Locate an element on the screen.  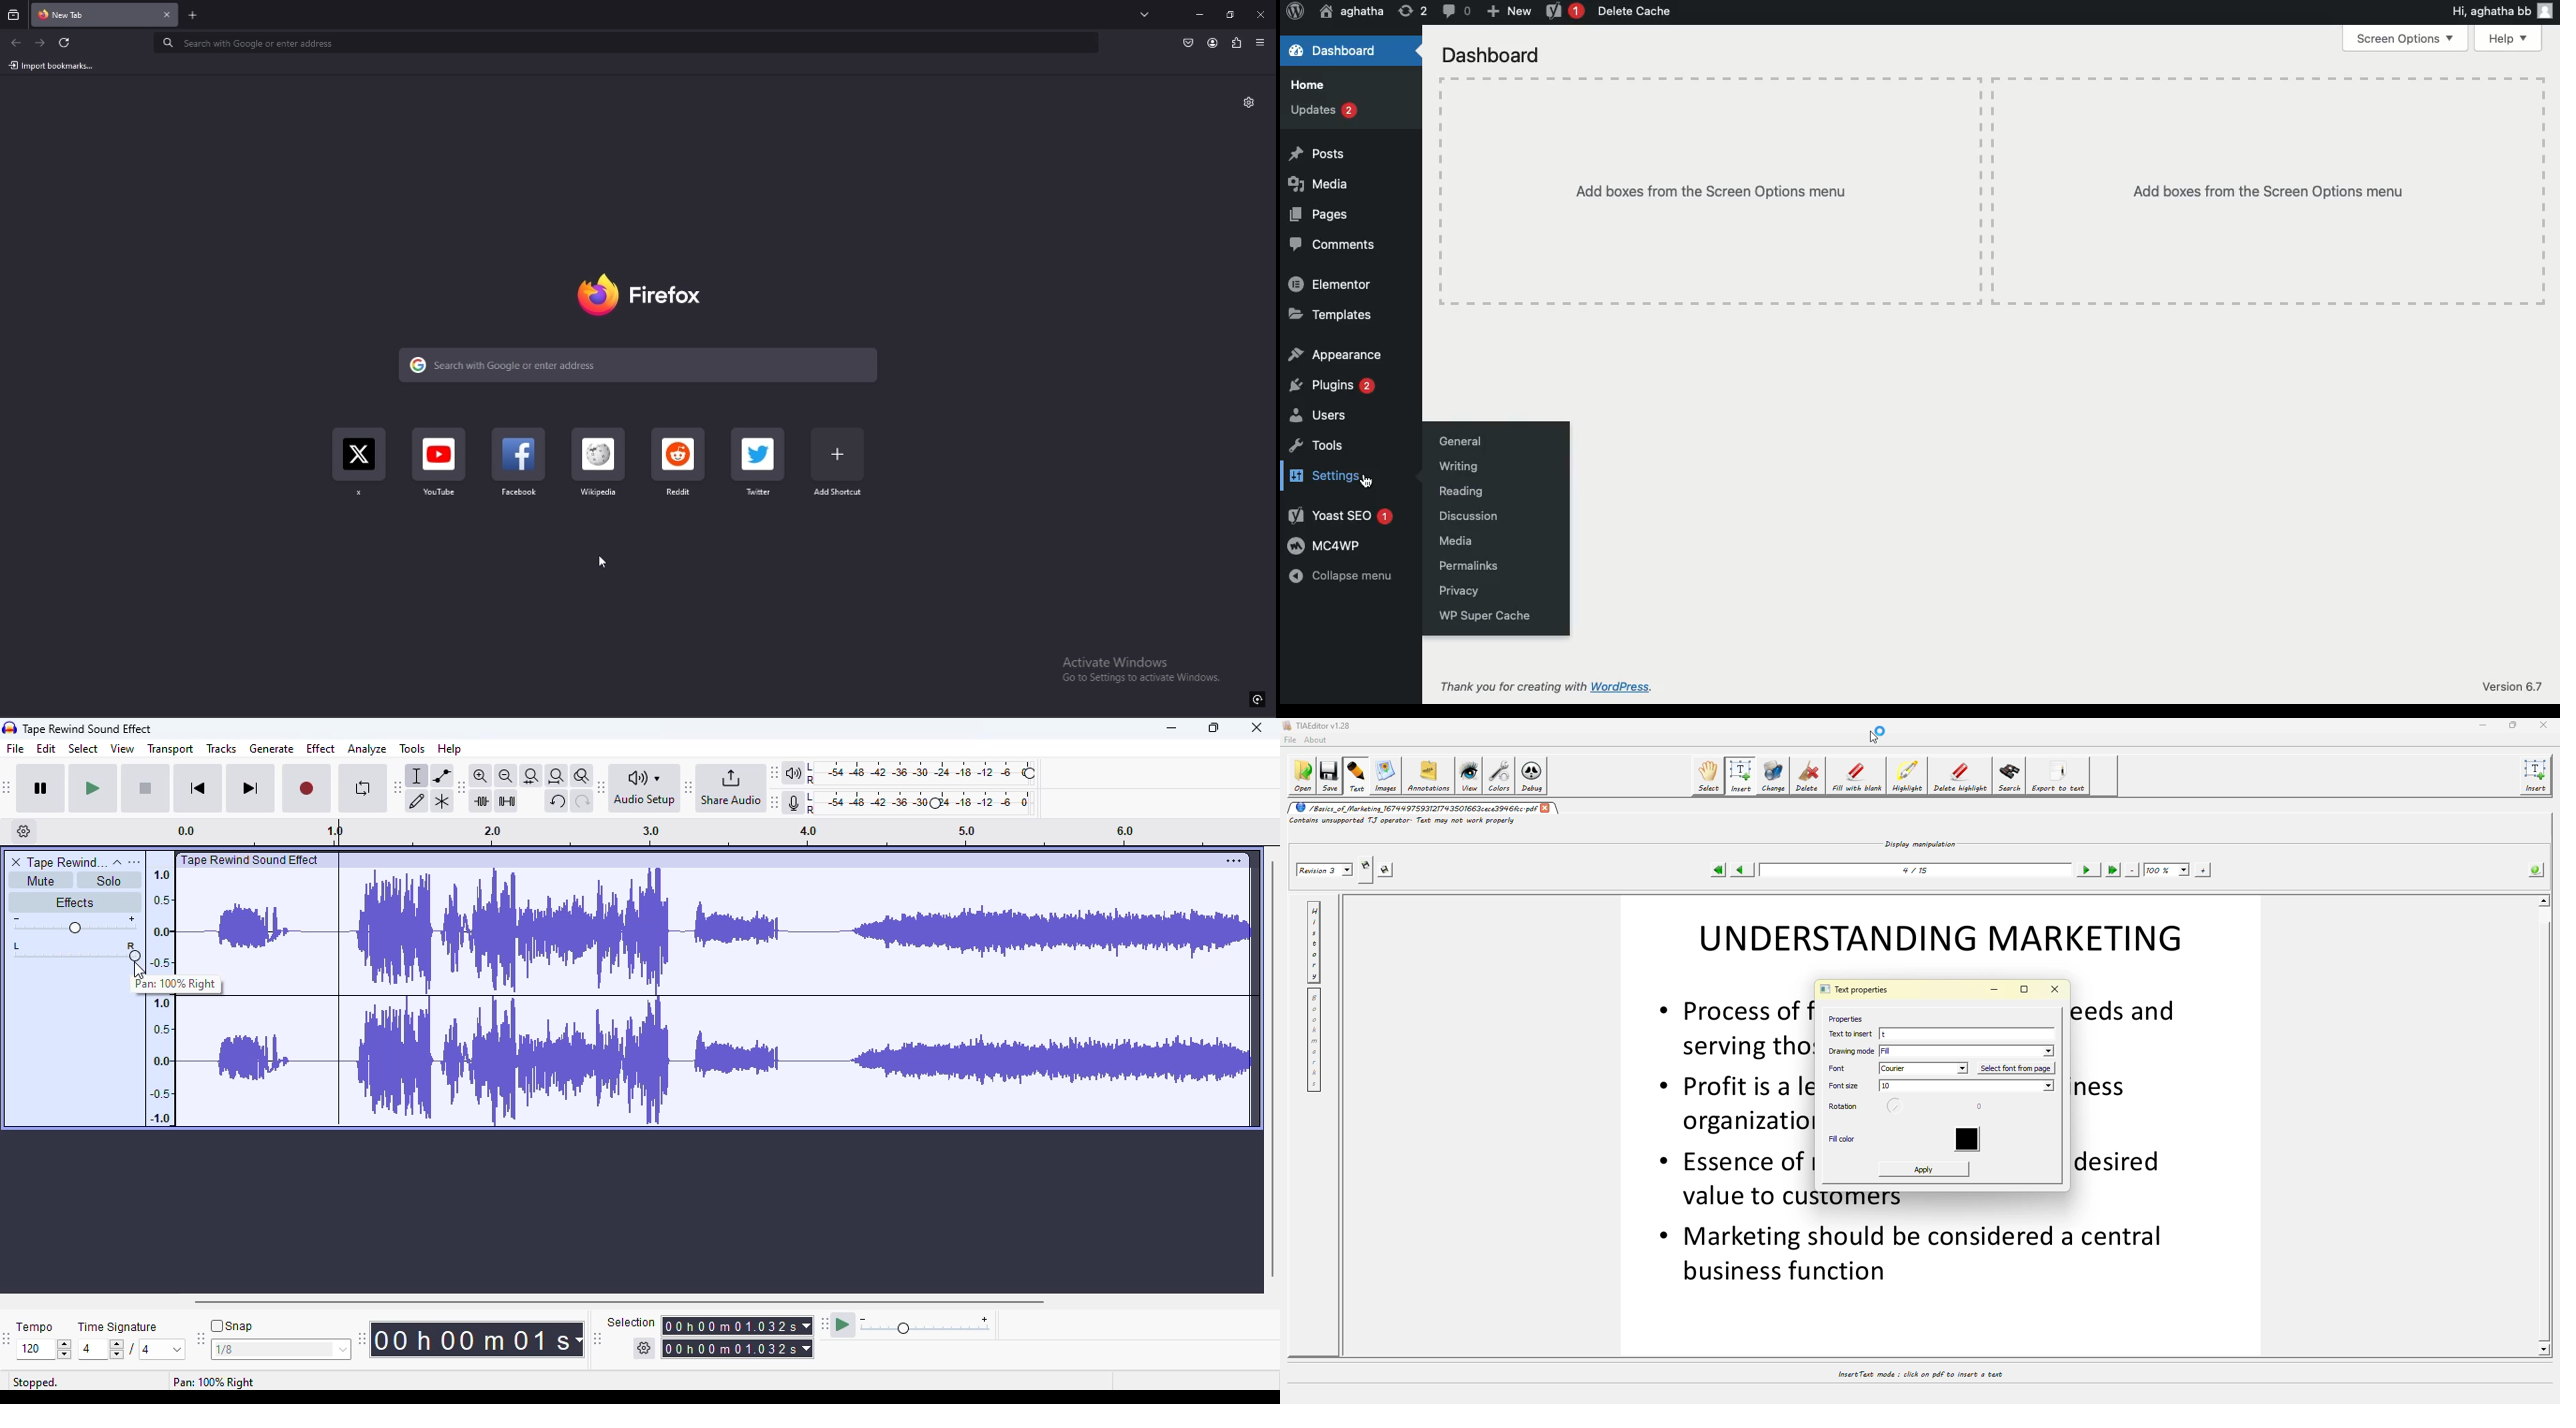
WordPress. is located at coordinates (1638, 685).